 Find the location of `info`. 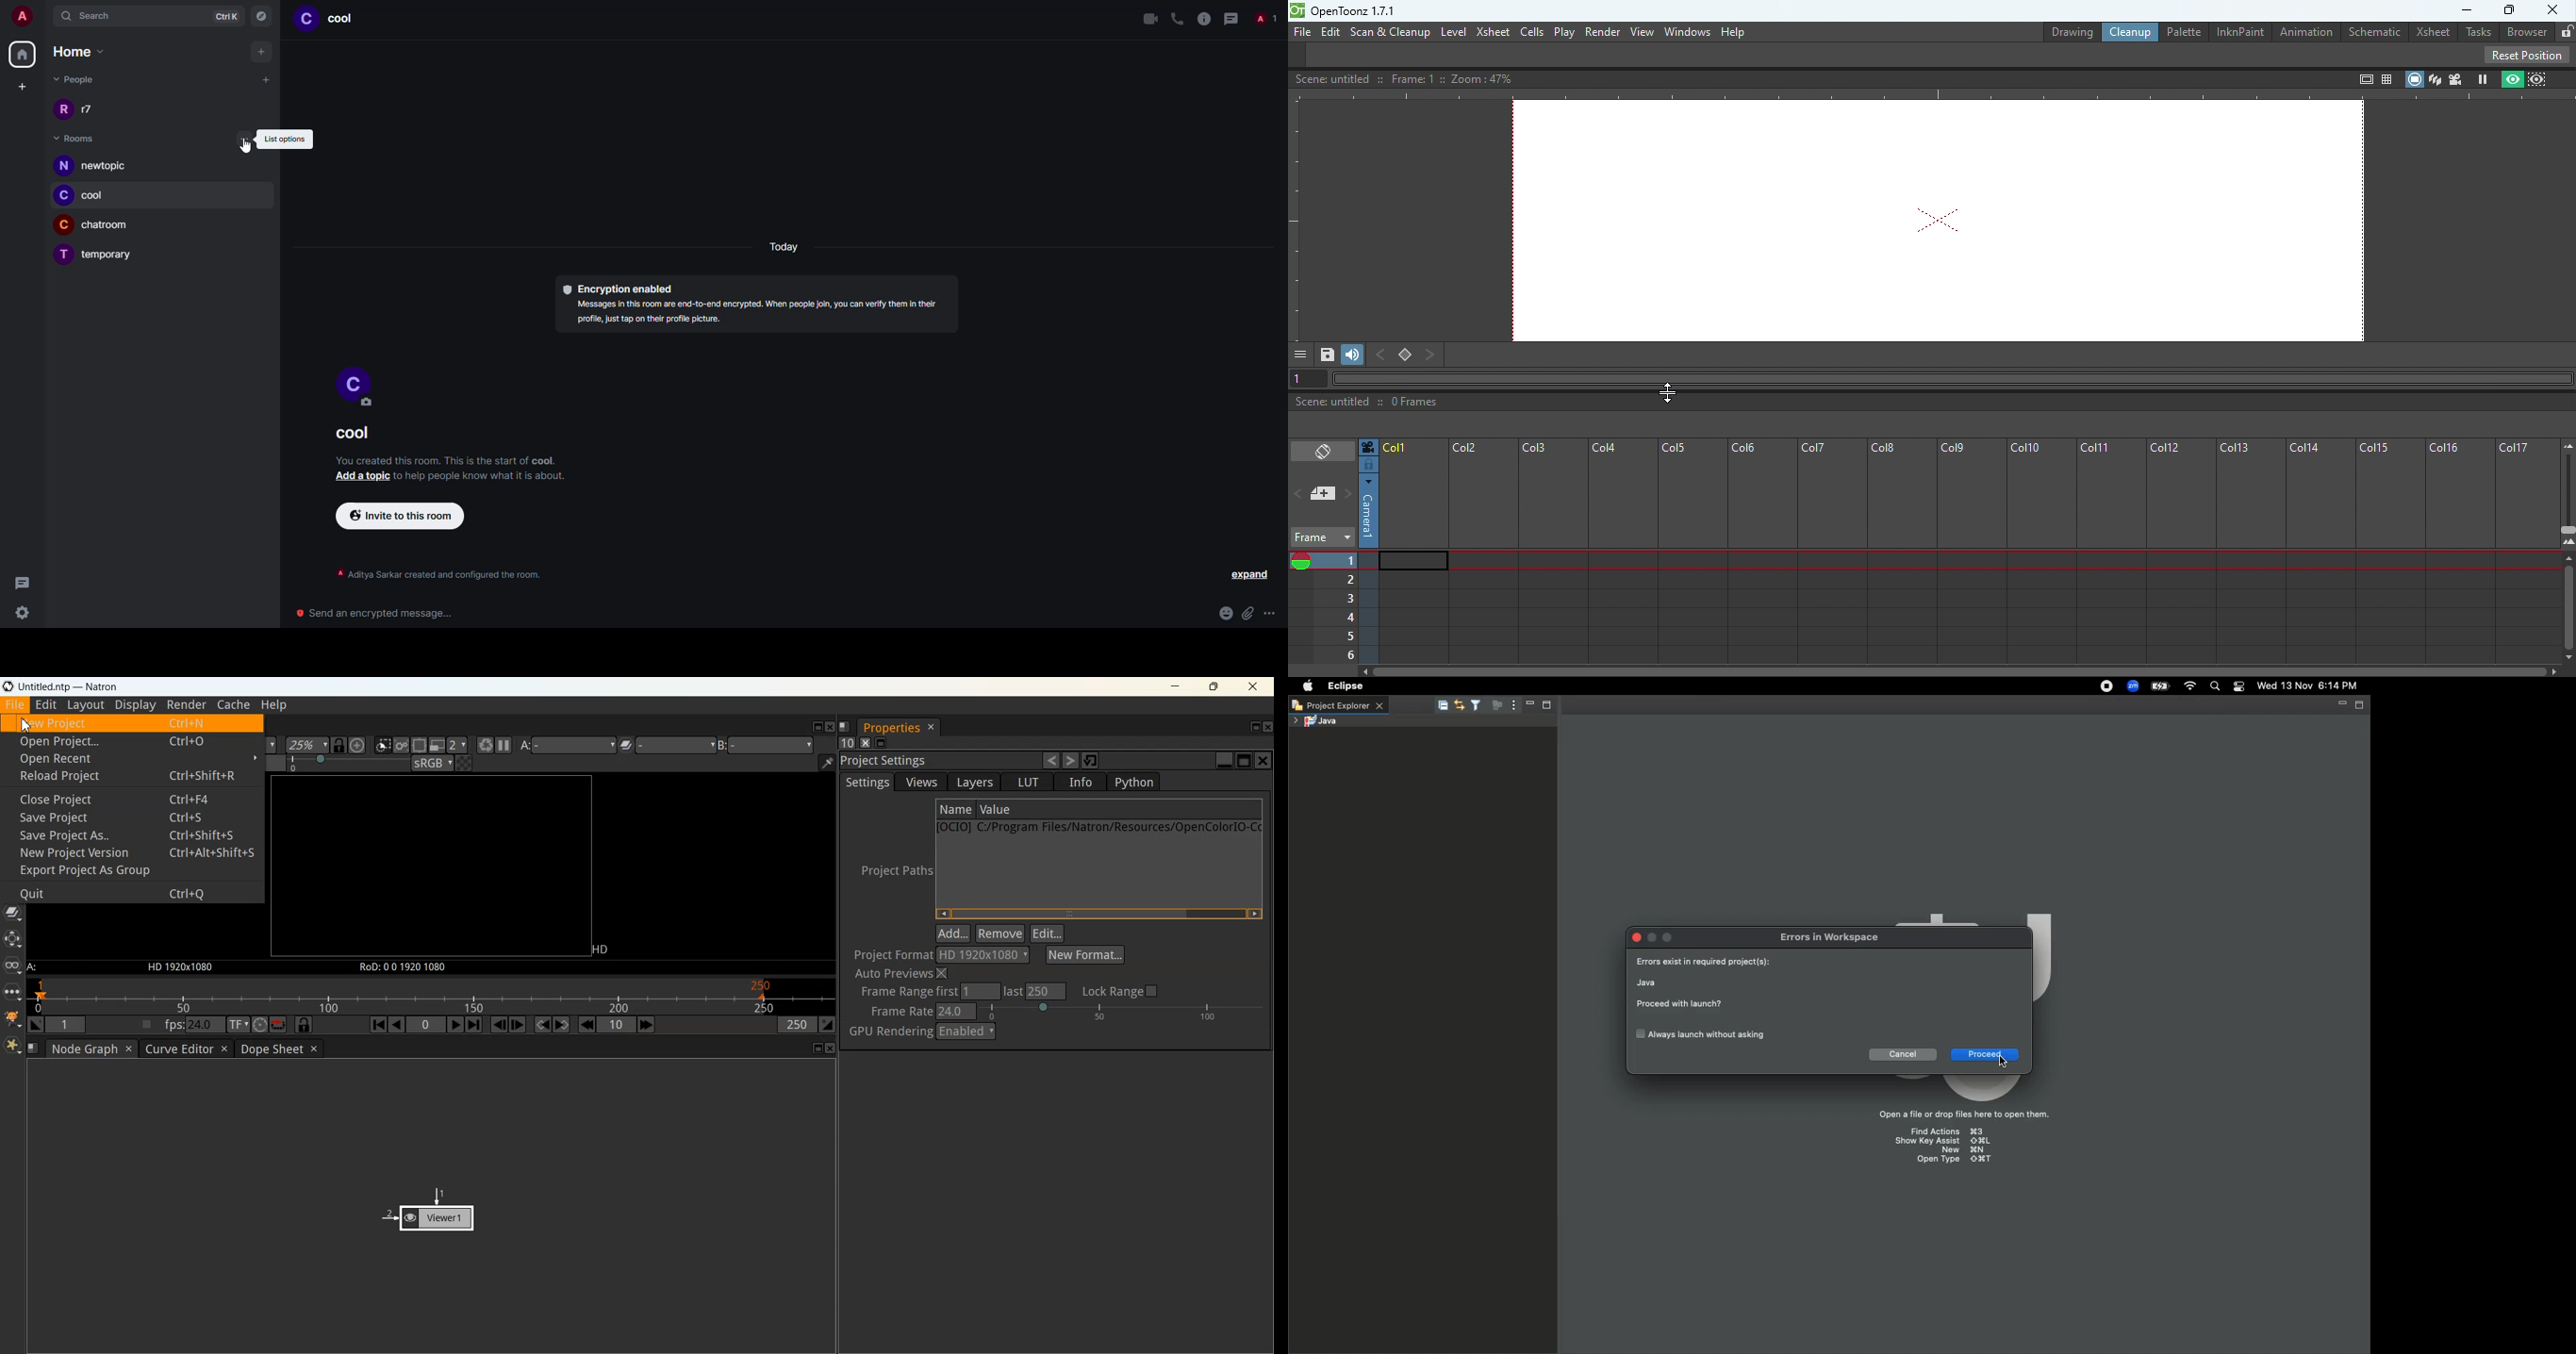

info is located at coordinates (443, 572).